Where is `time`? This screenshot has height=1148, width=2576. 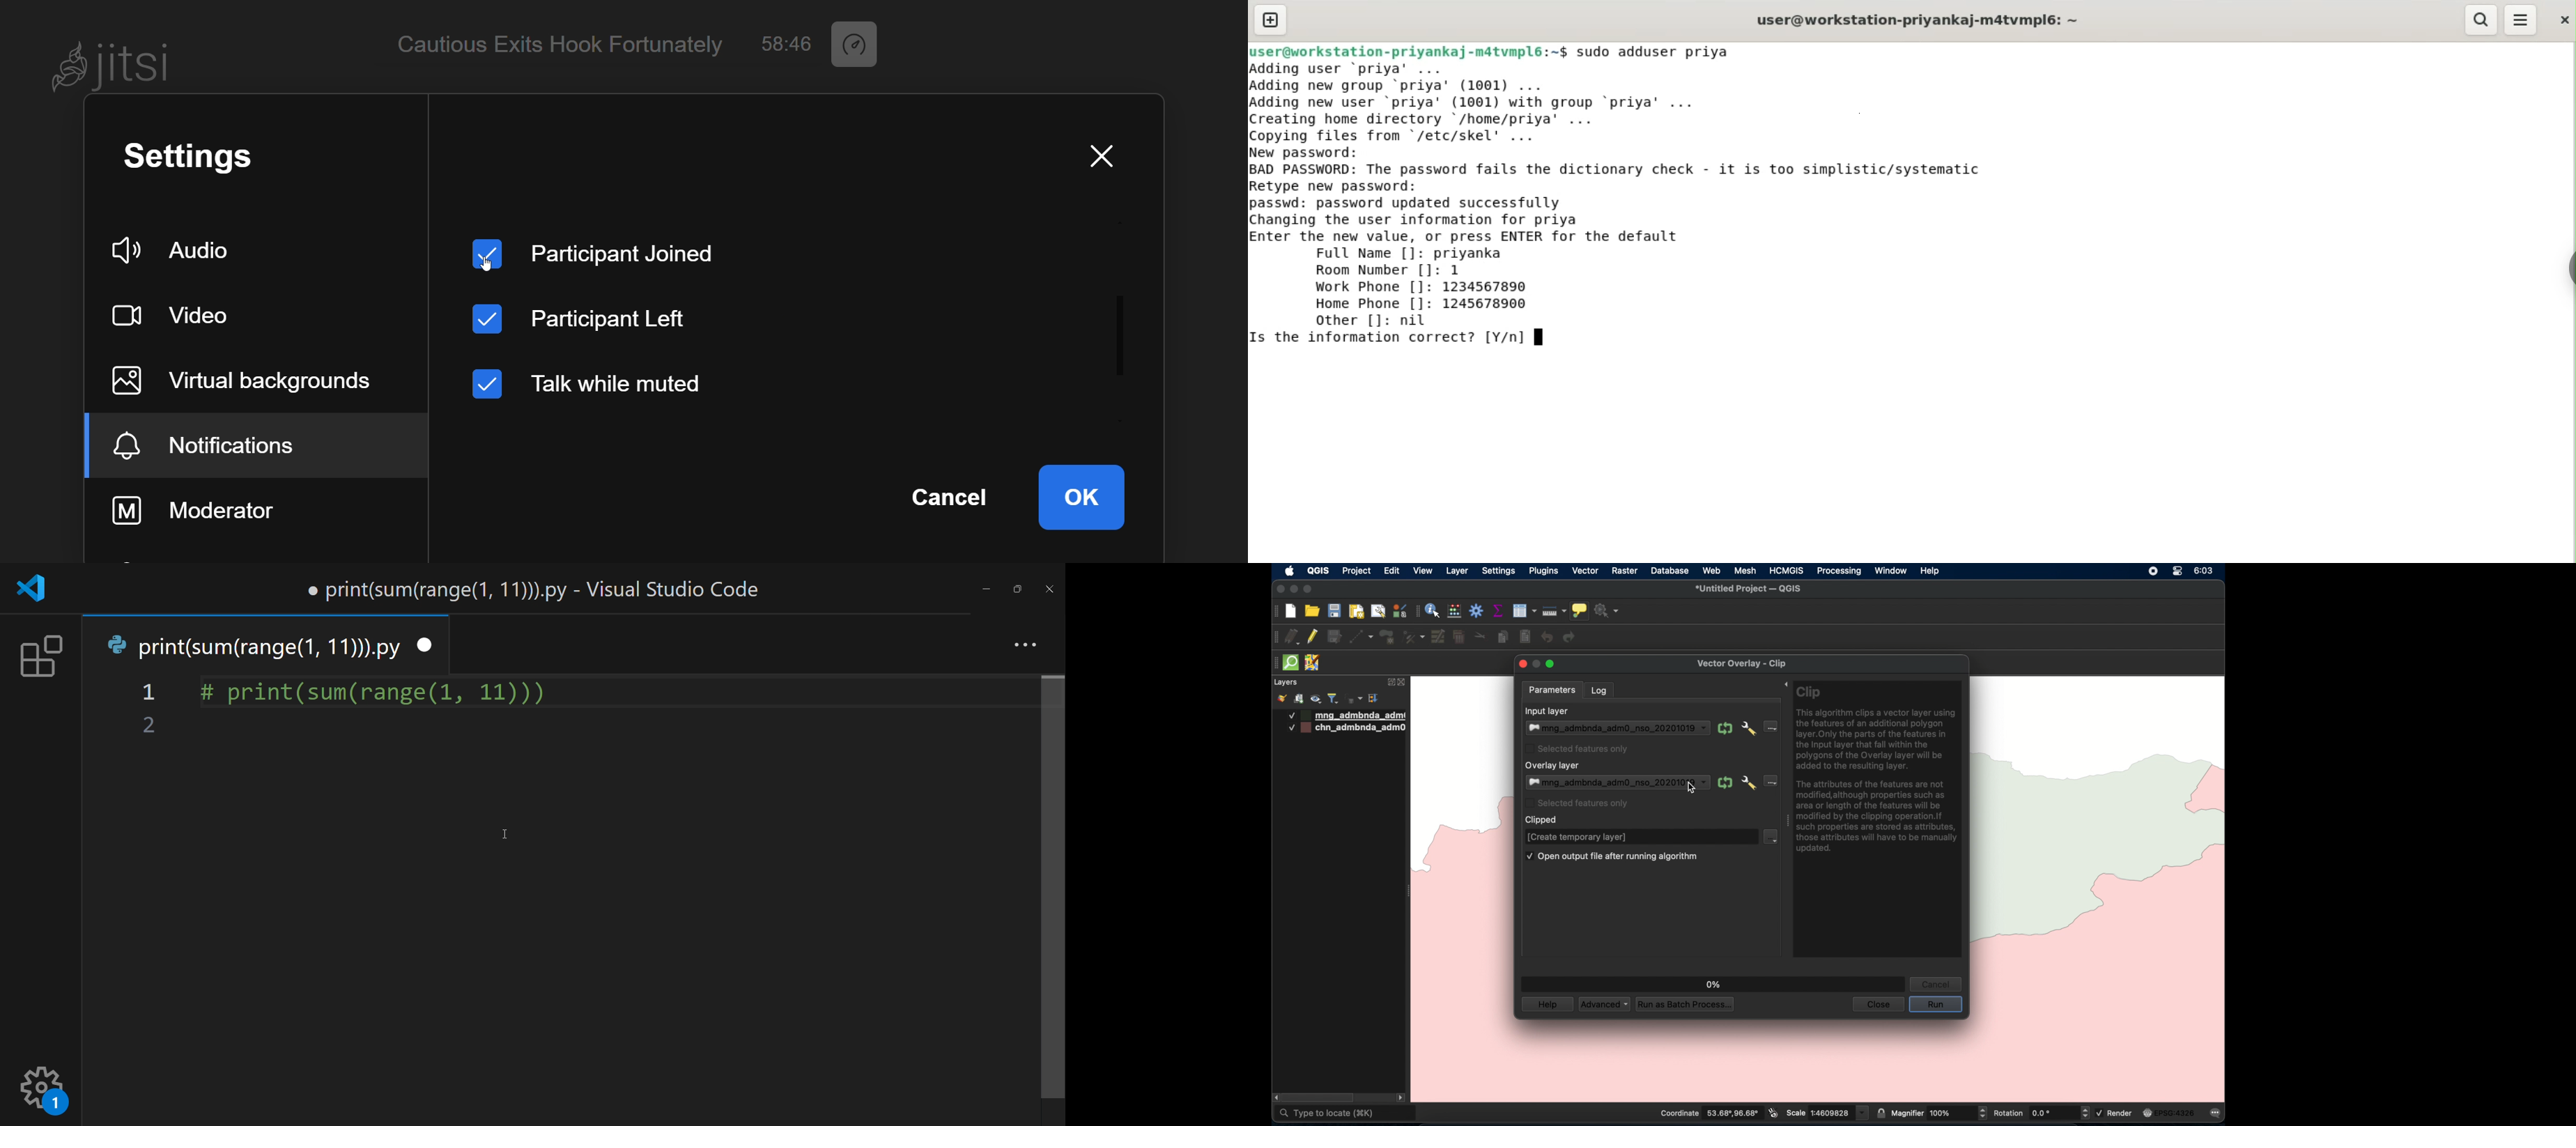
time is located at coordinates (2205, 571).